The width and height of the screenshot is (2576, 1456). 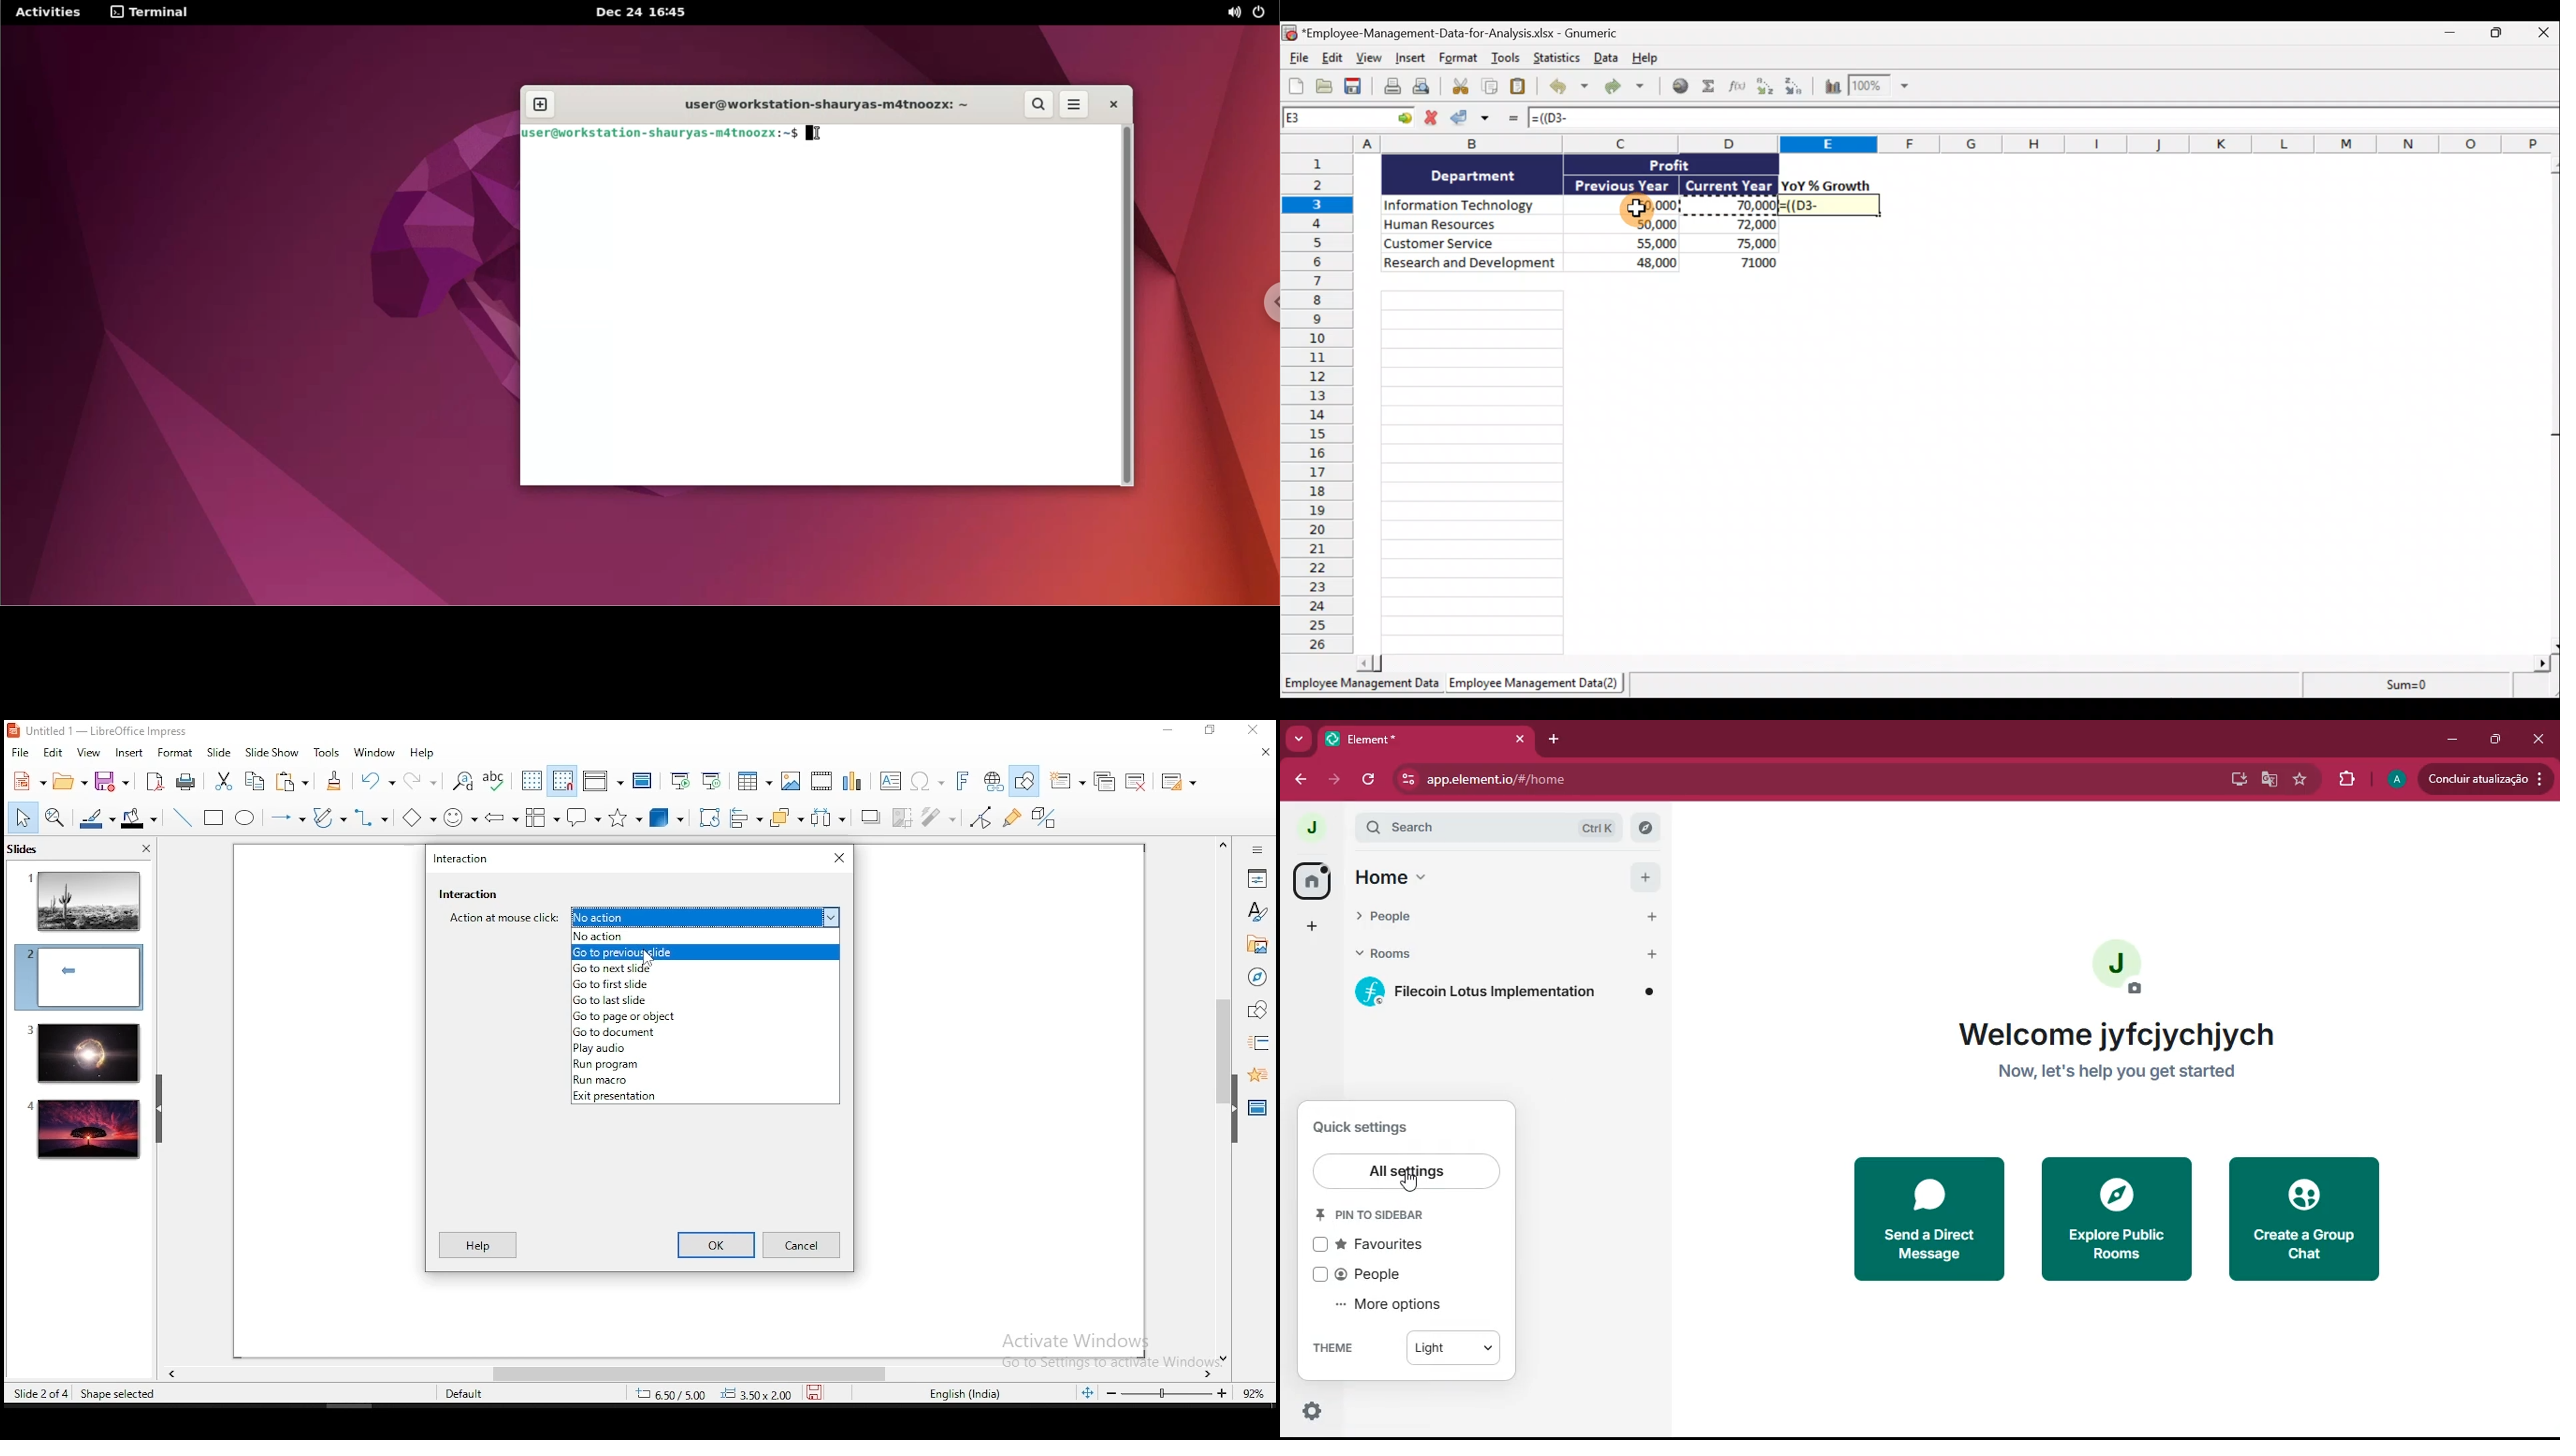 I want to click on refresh, so click(x=1370, y=780).